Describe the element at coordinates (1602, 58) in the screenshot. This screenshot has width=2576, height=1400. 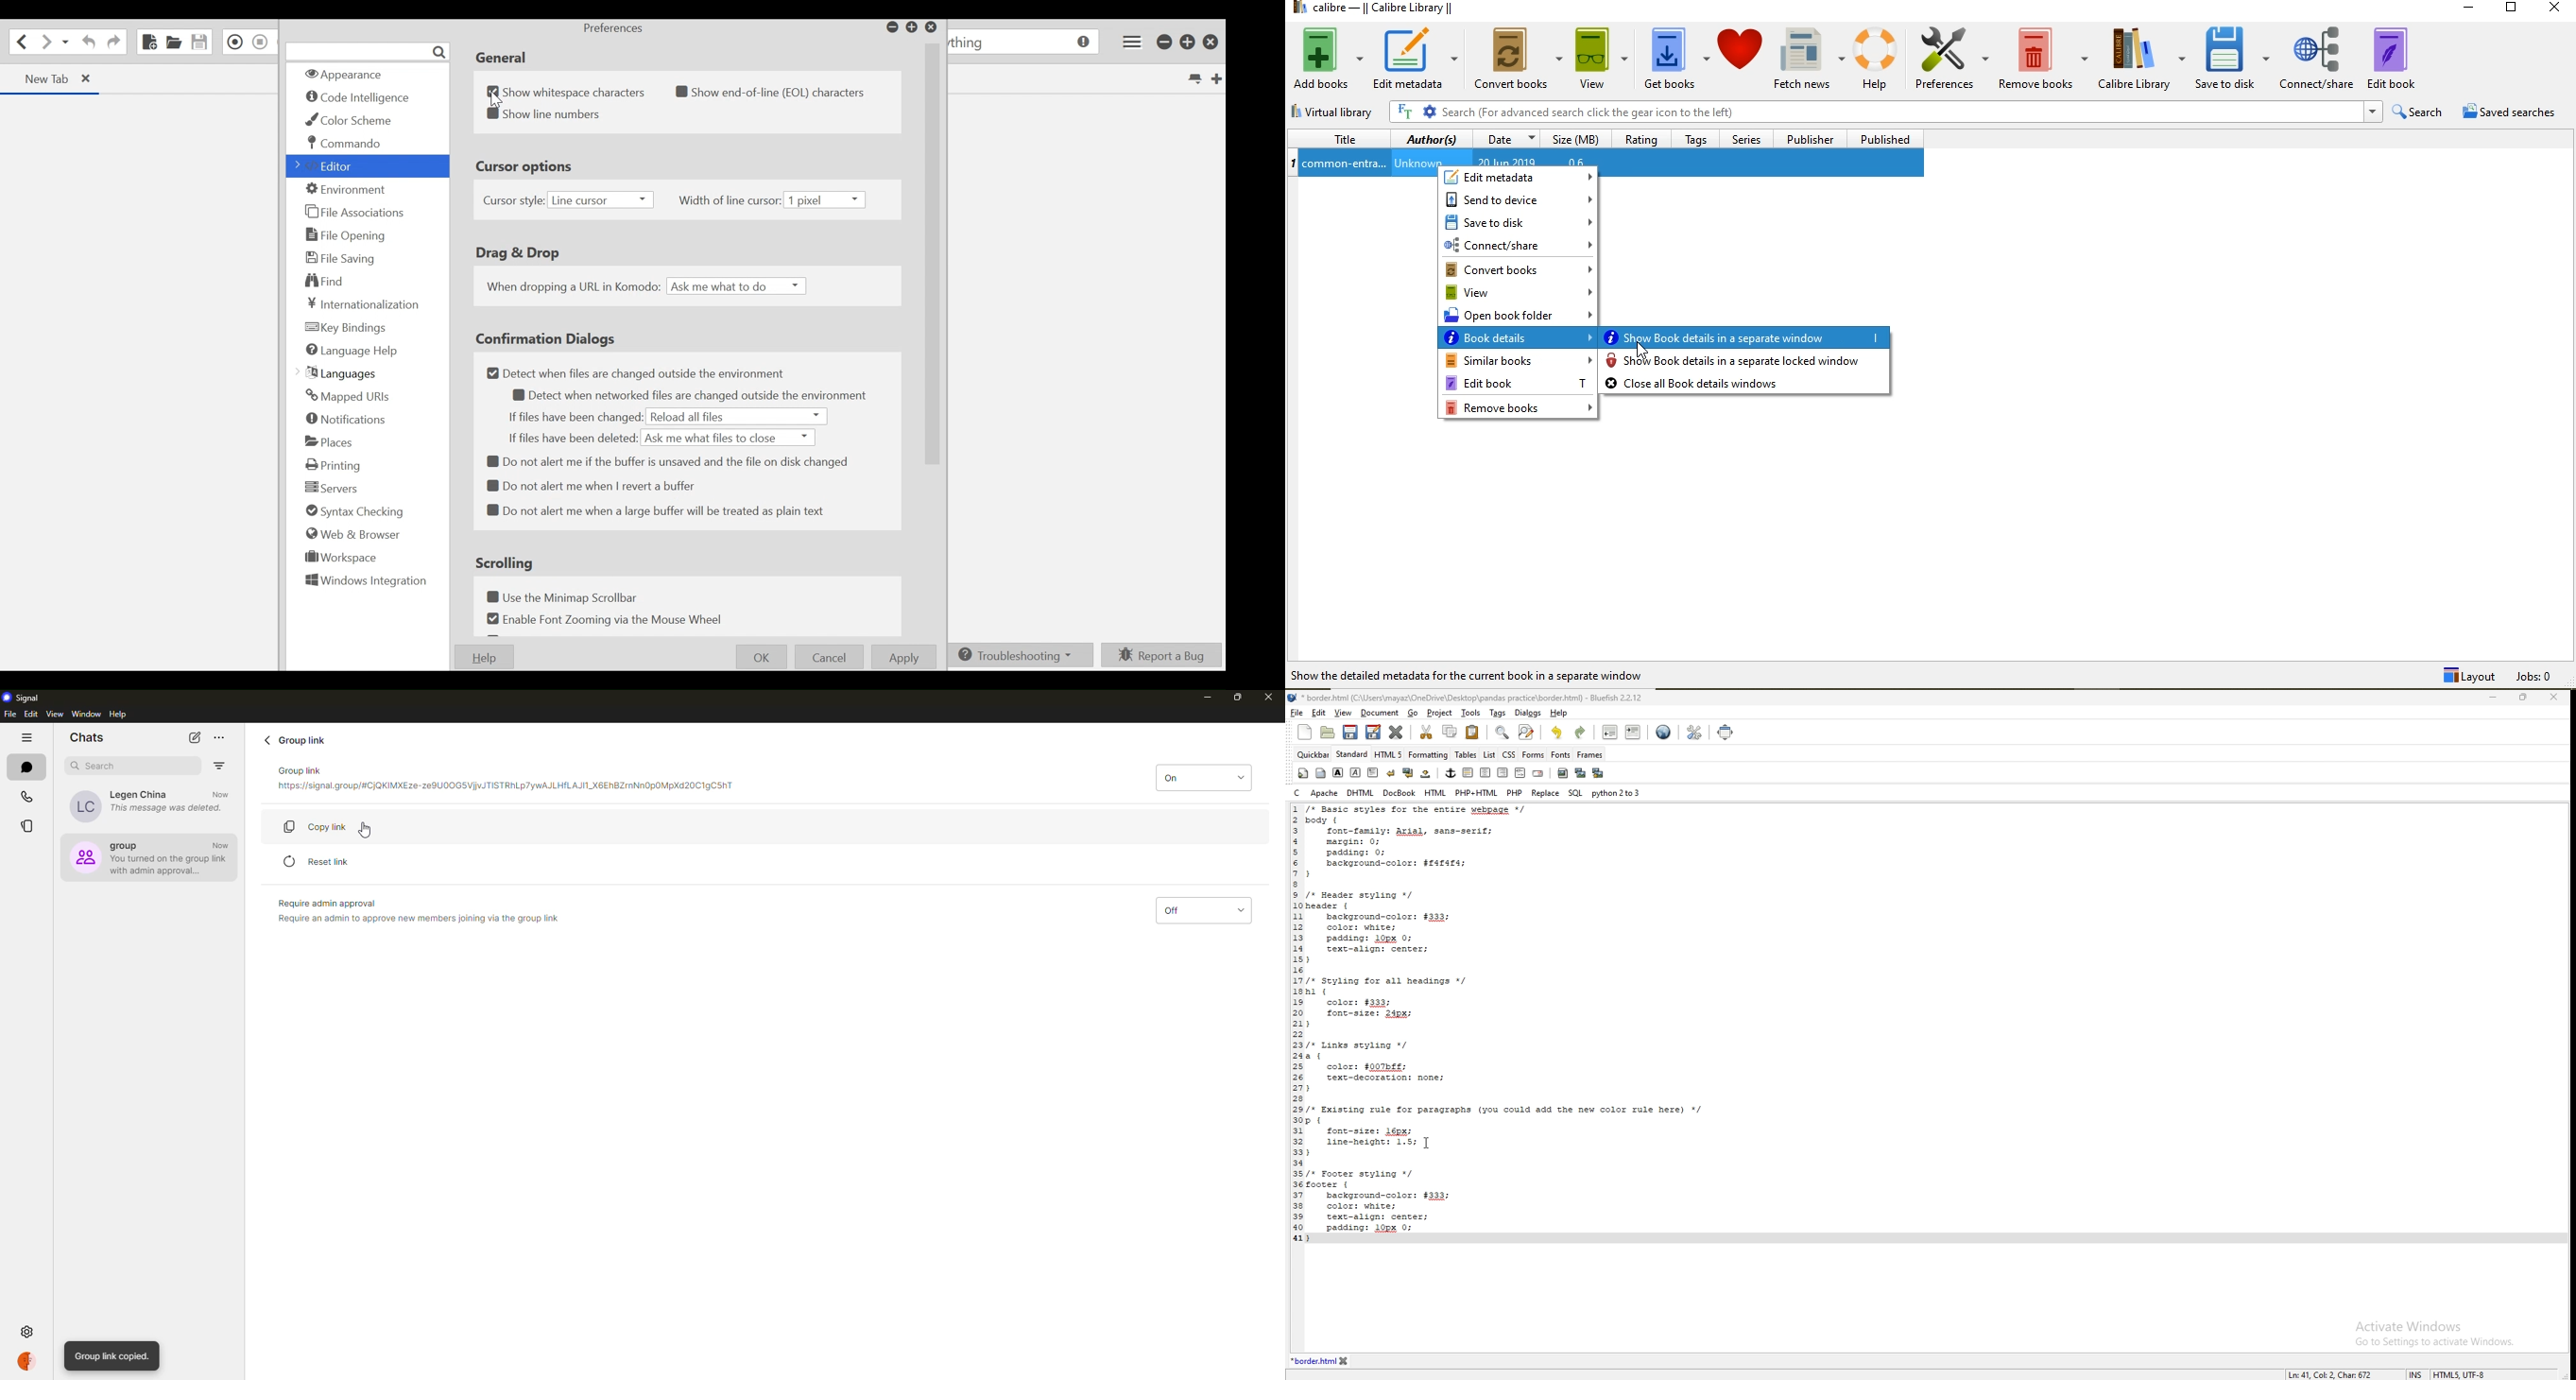
I see `view` at that location.